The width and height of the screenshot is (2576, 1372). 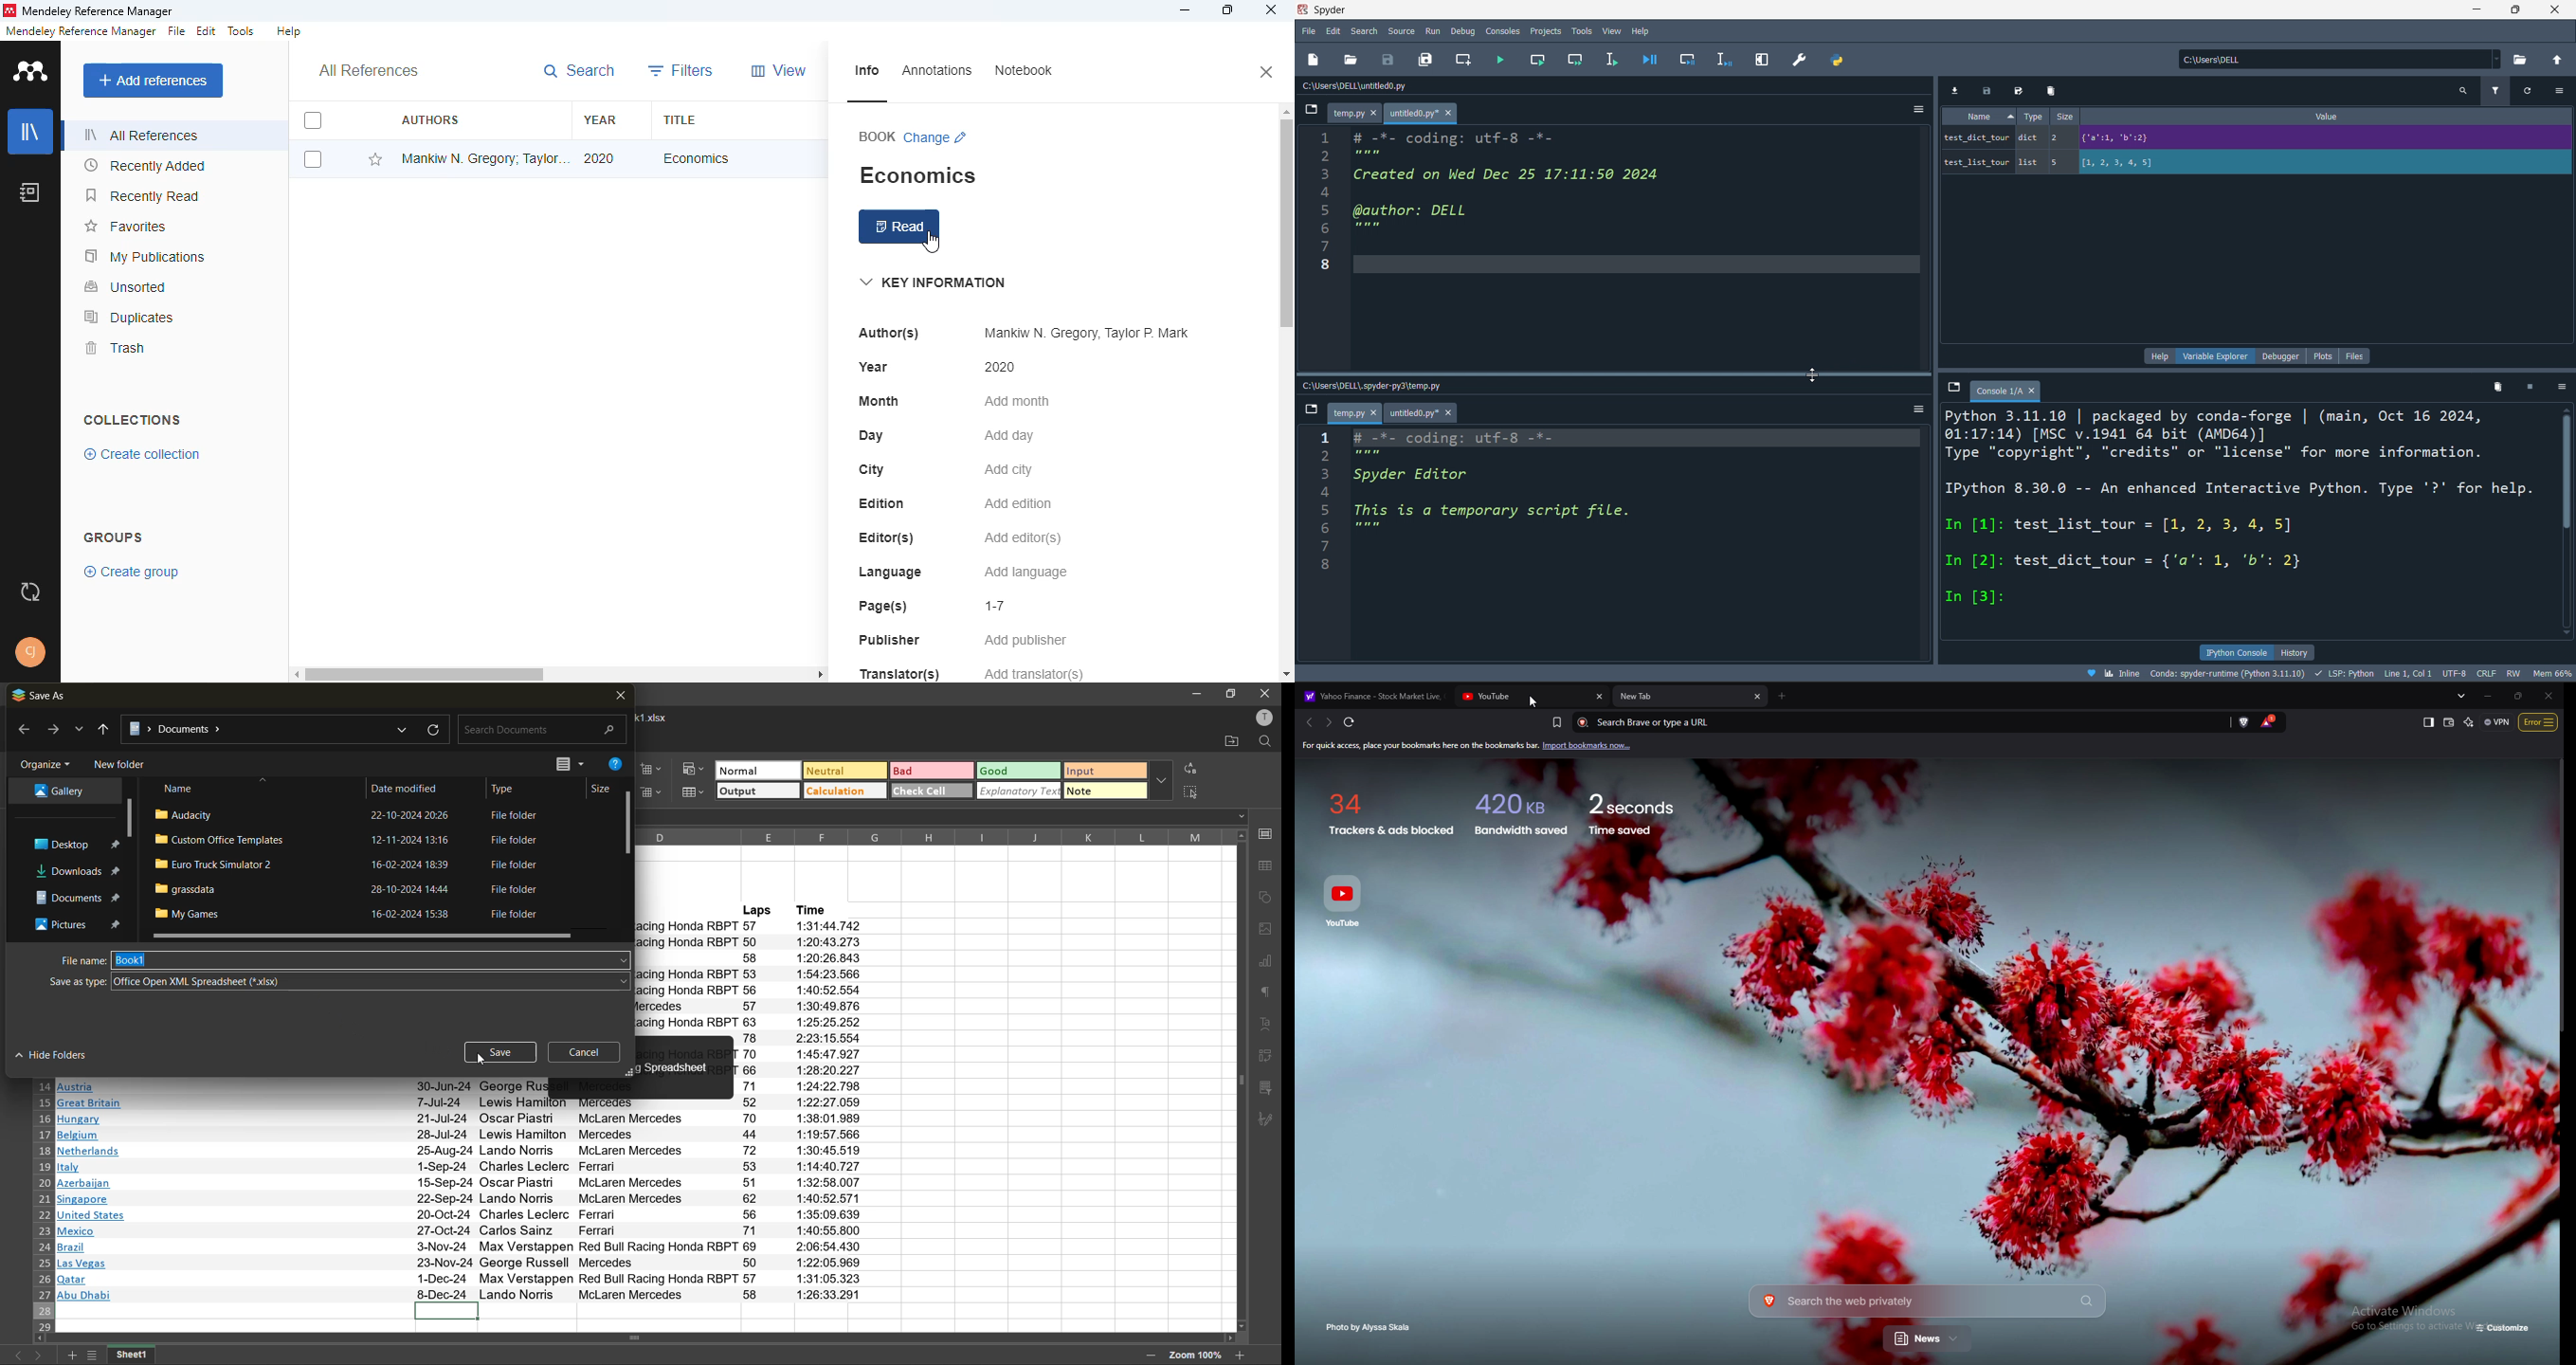 What do you see at coordinates (1306, 111) in the screenshot?
I see `browse tabs` at bounding box center [1306, 111].